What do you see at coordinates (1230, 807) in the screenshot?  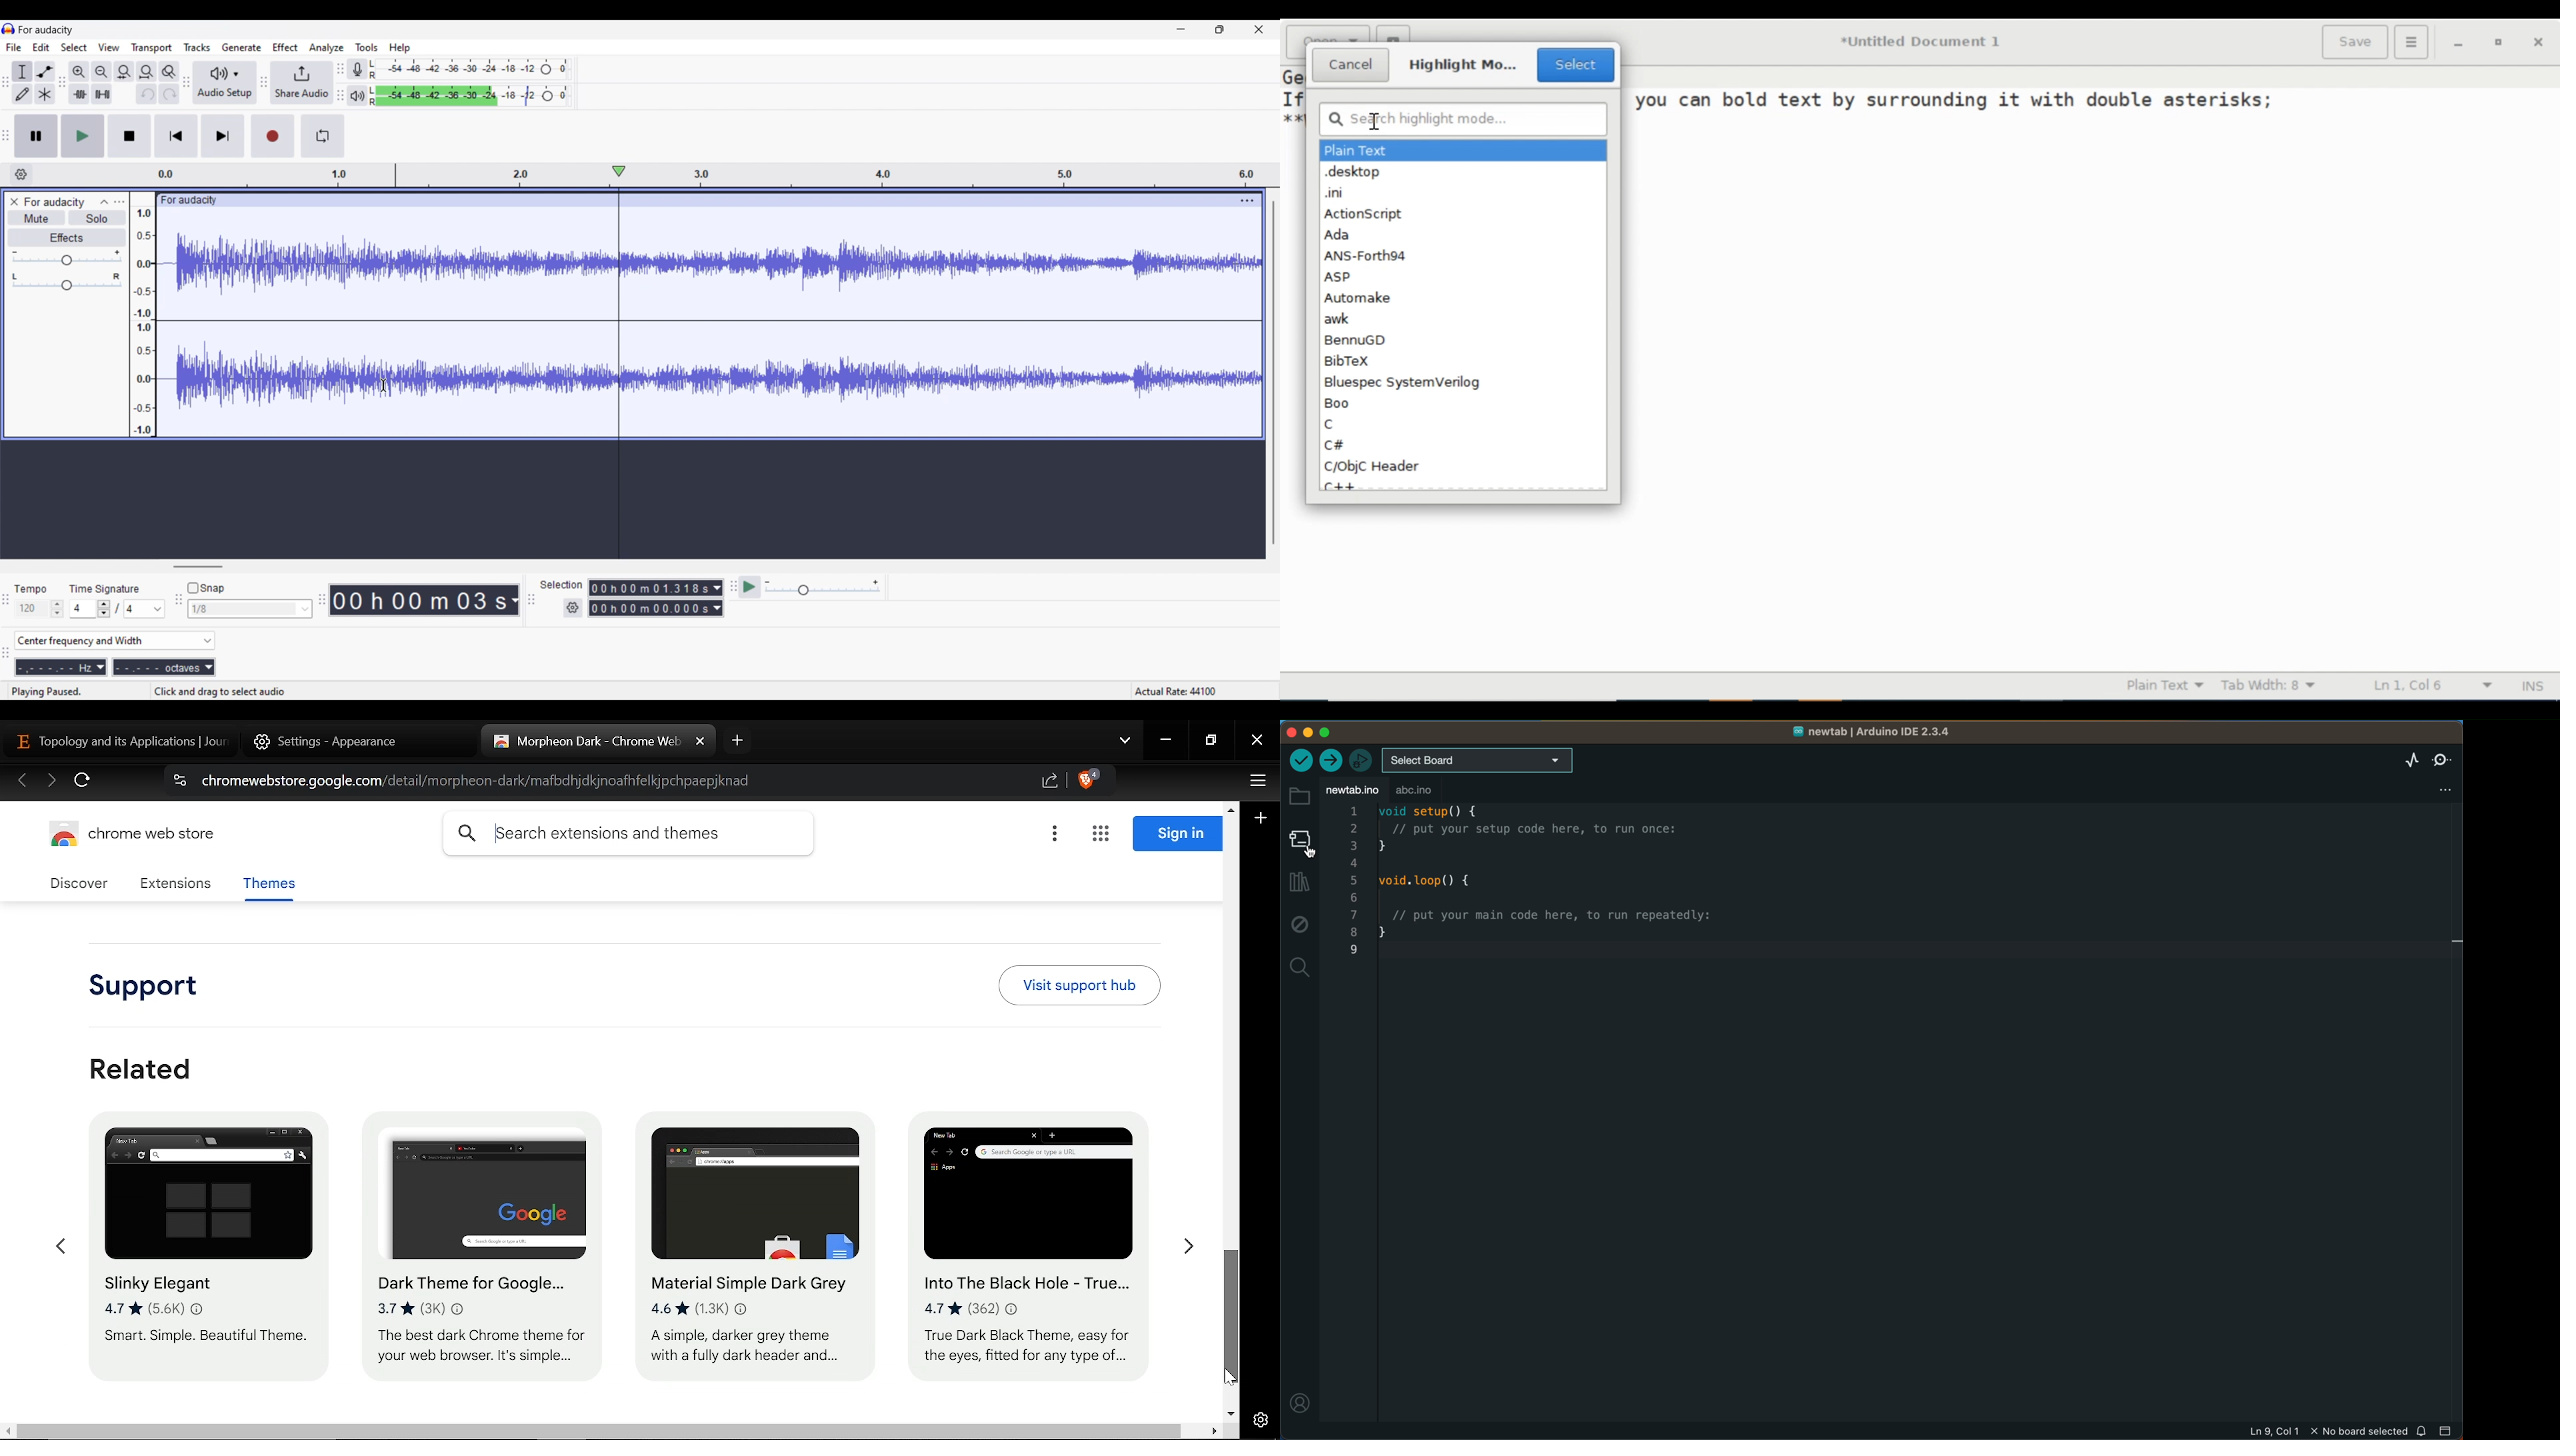 I see `Move up` at bounding box center [1230, 807].